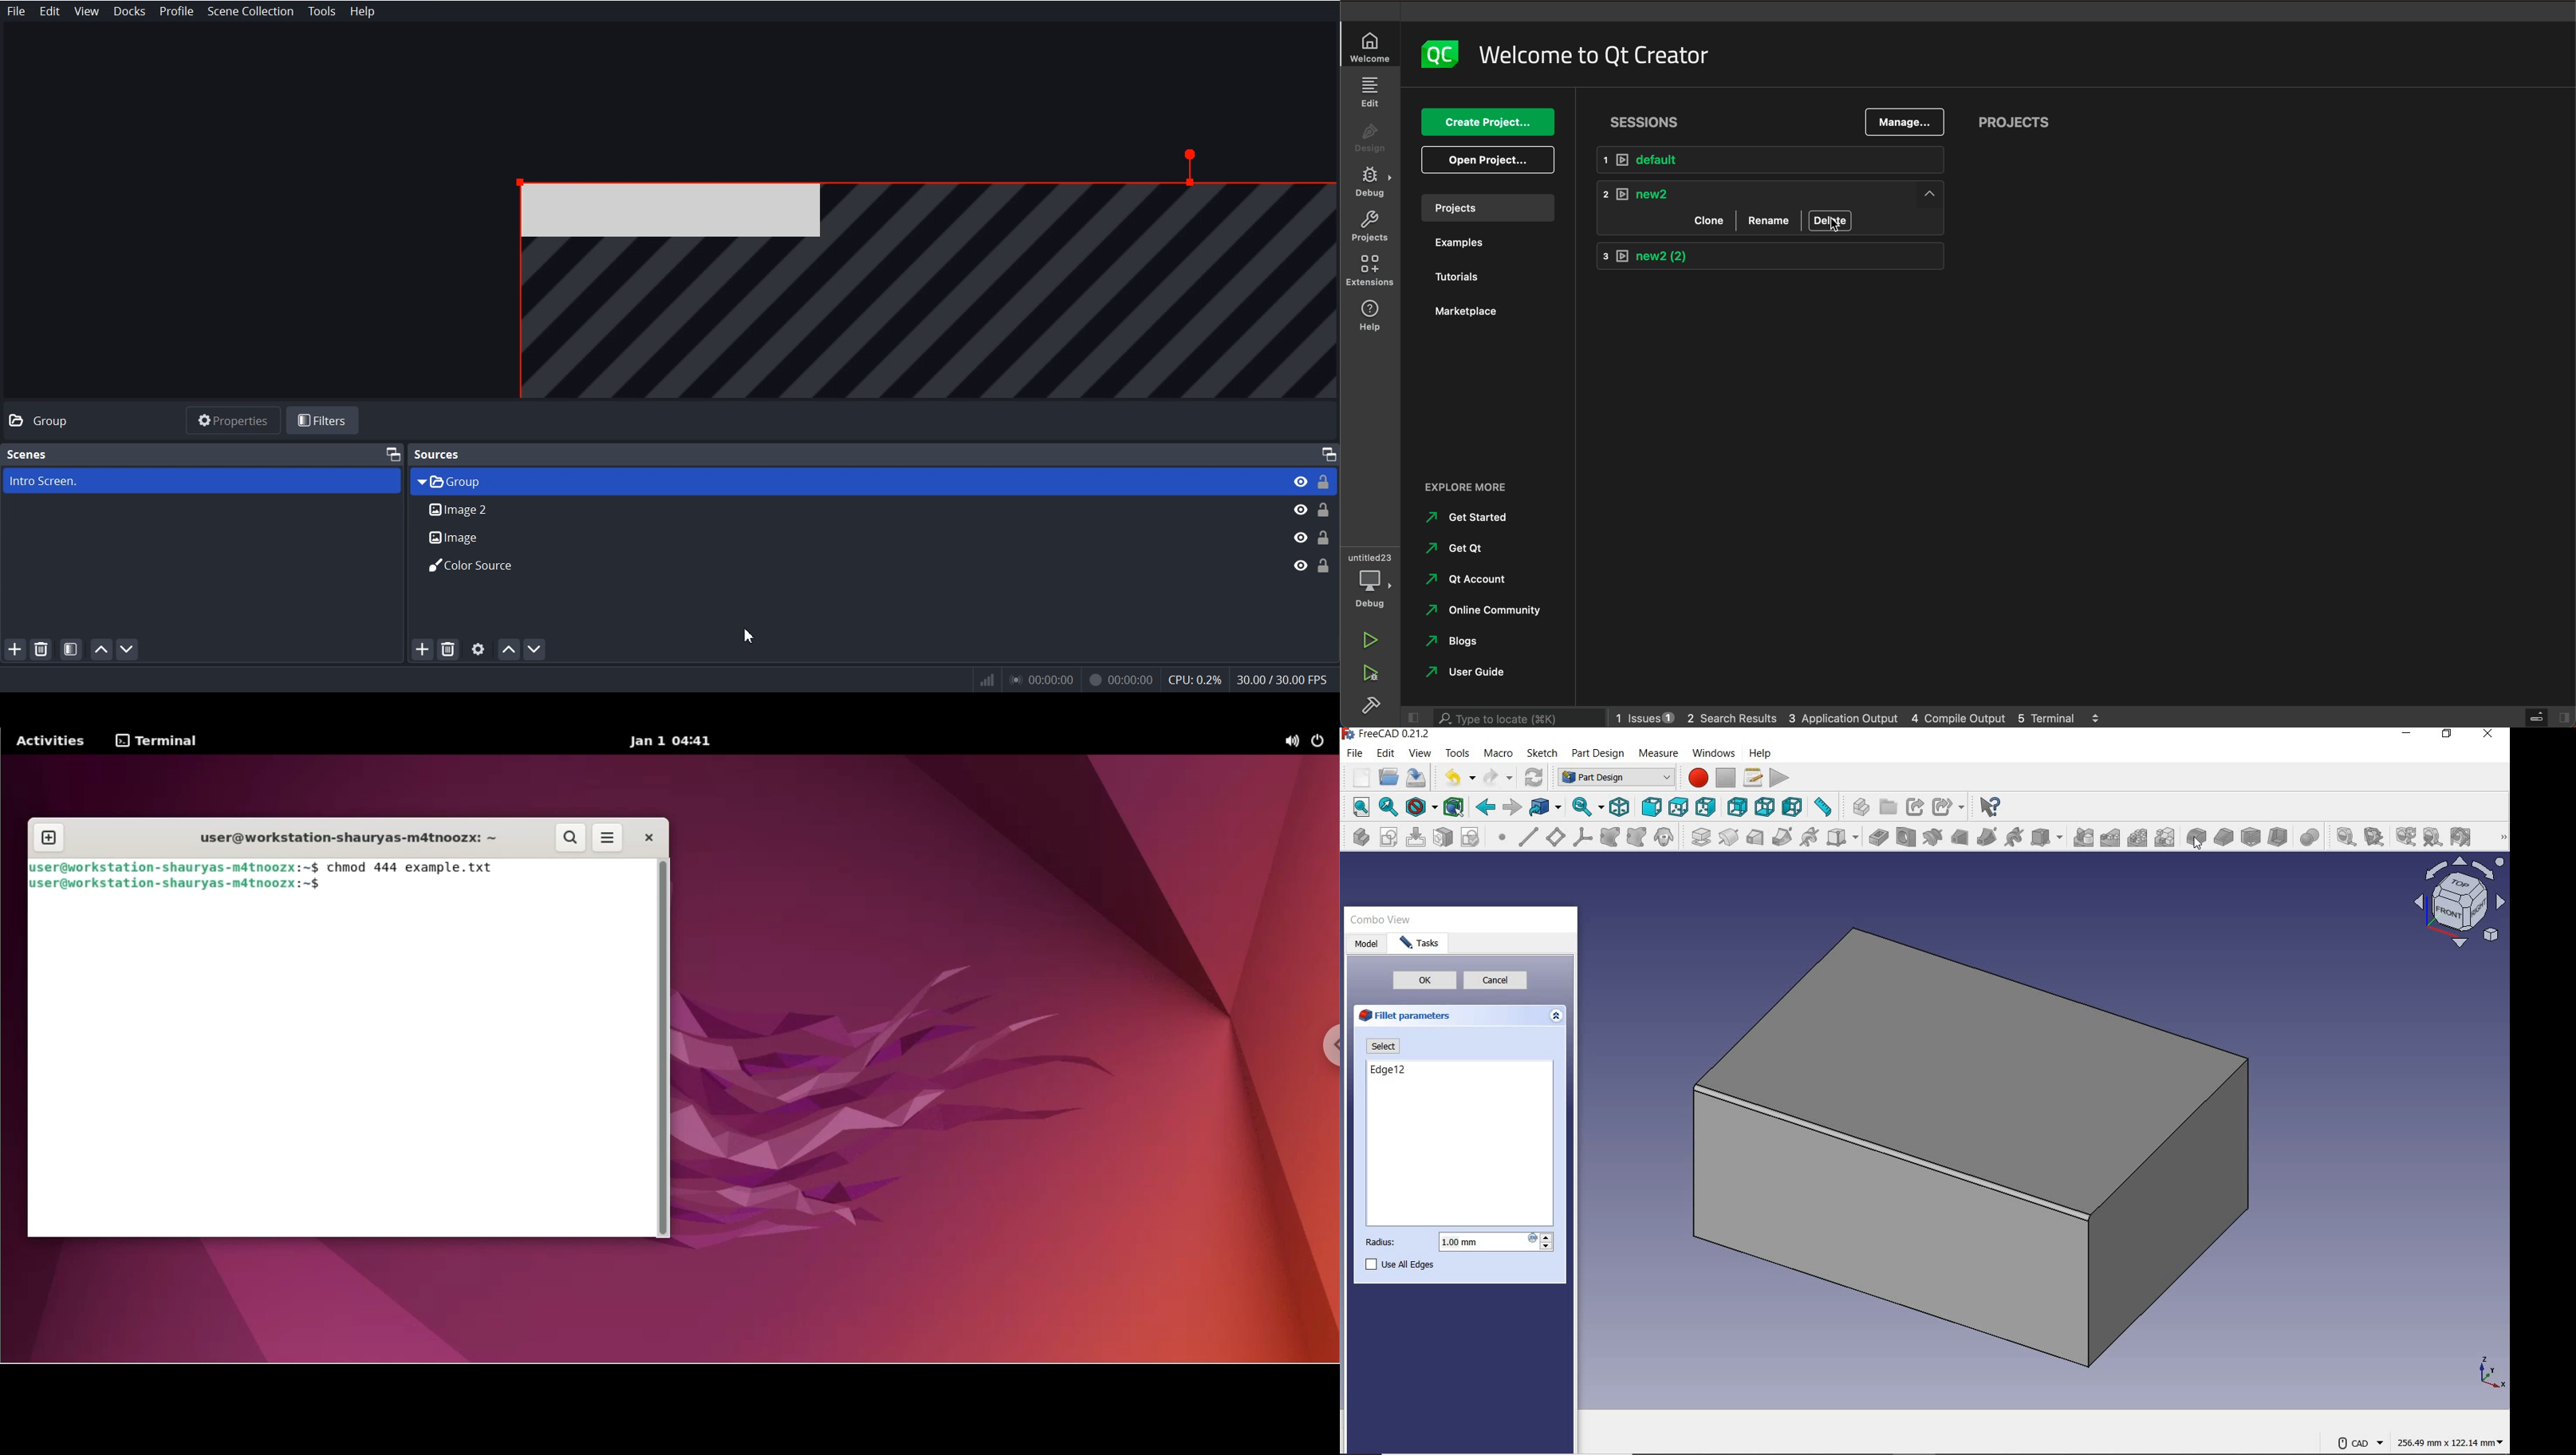  Describe the element at coordinates (1287, 678) in the screenshot. I see `30.007 30.00 EPs` at that location.